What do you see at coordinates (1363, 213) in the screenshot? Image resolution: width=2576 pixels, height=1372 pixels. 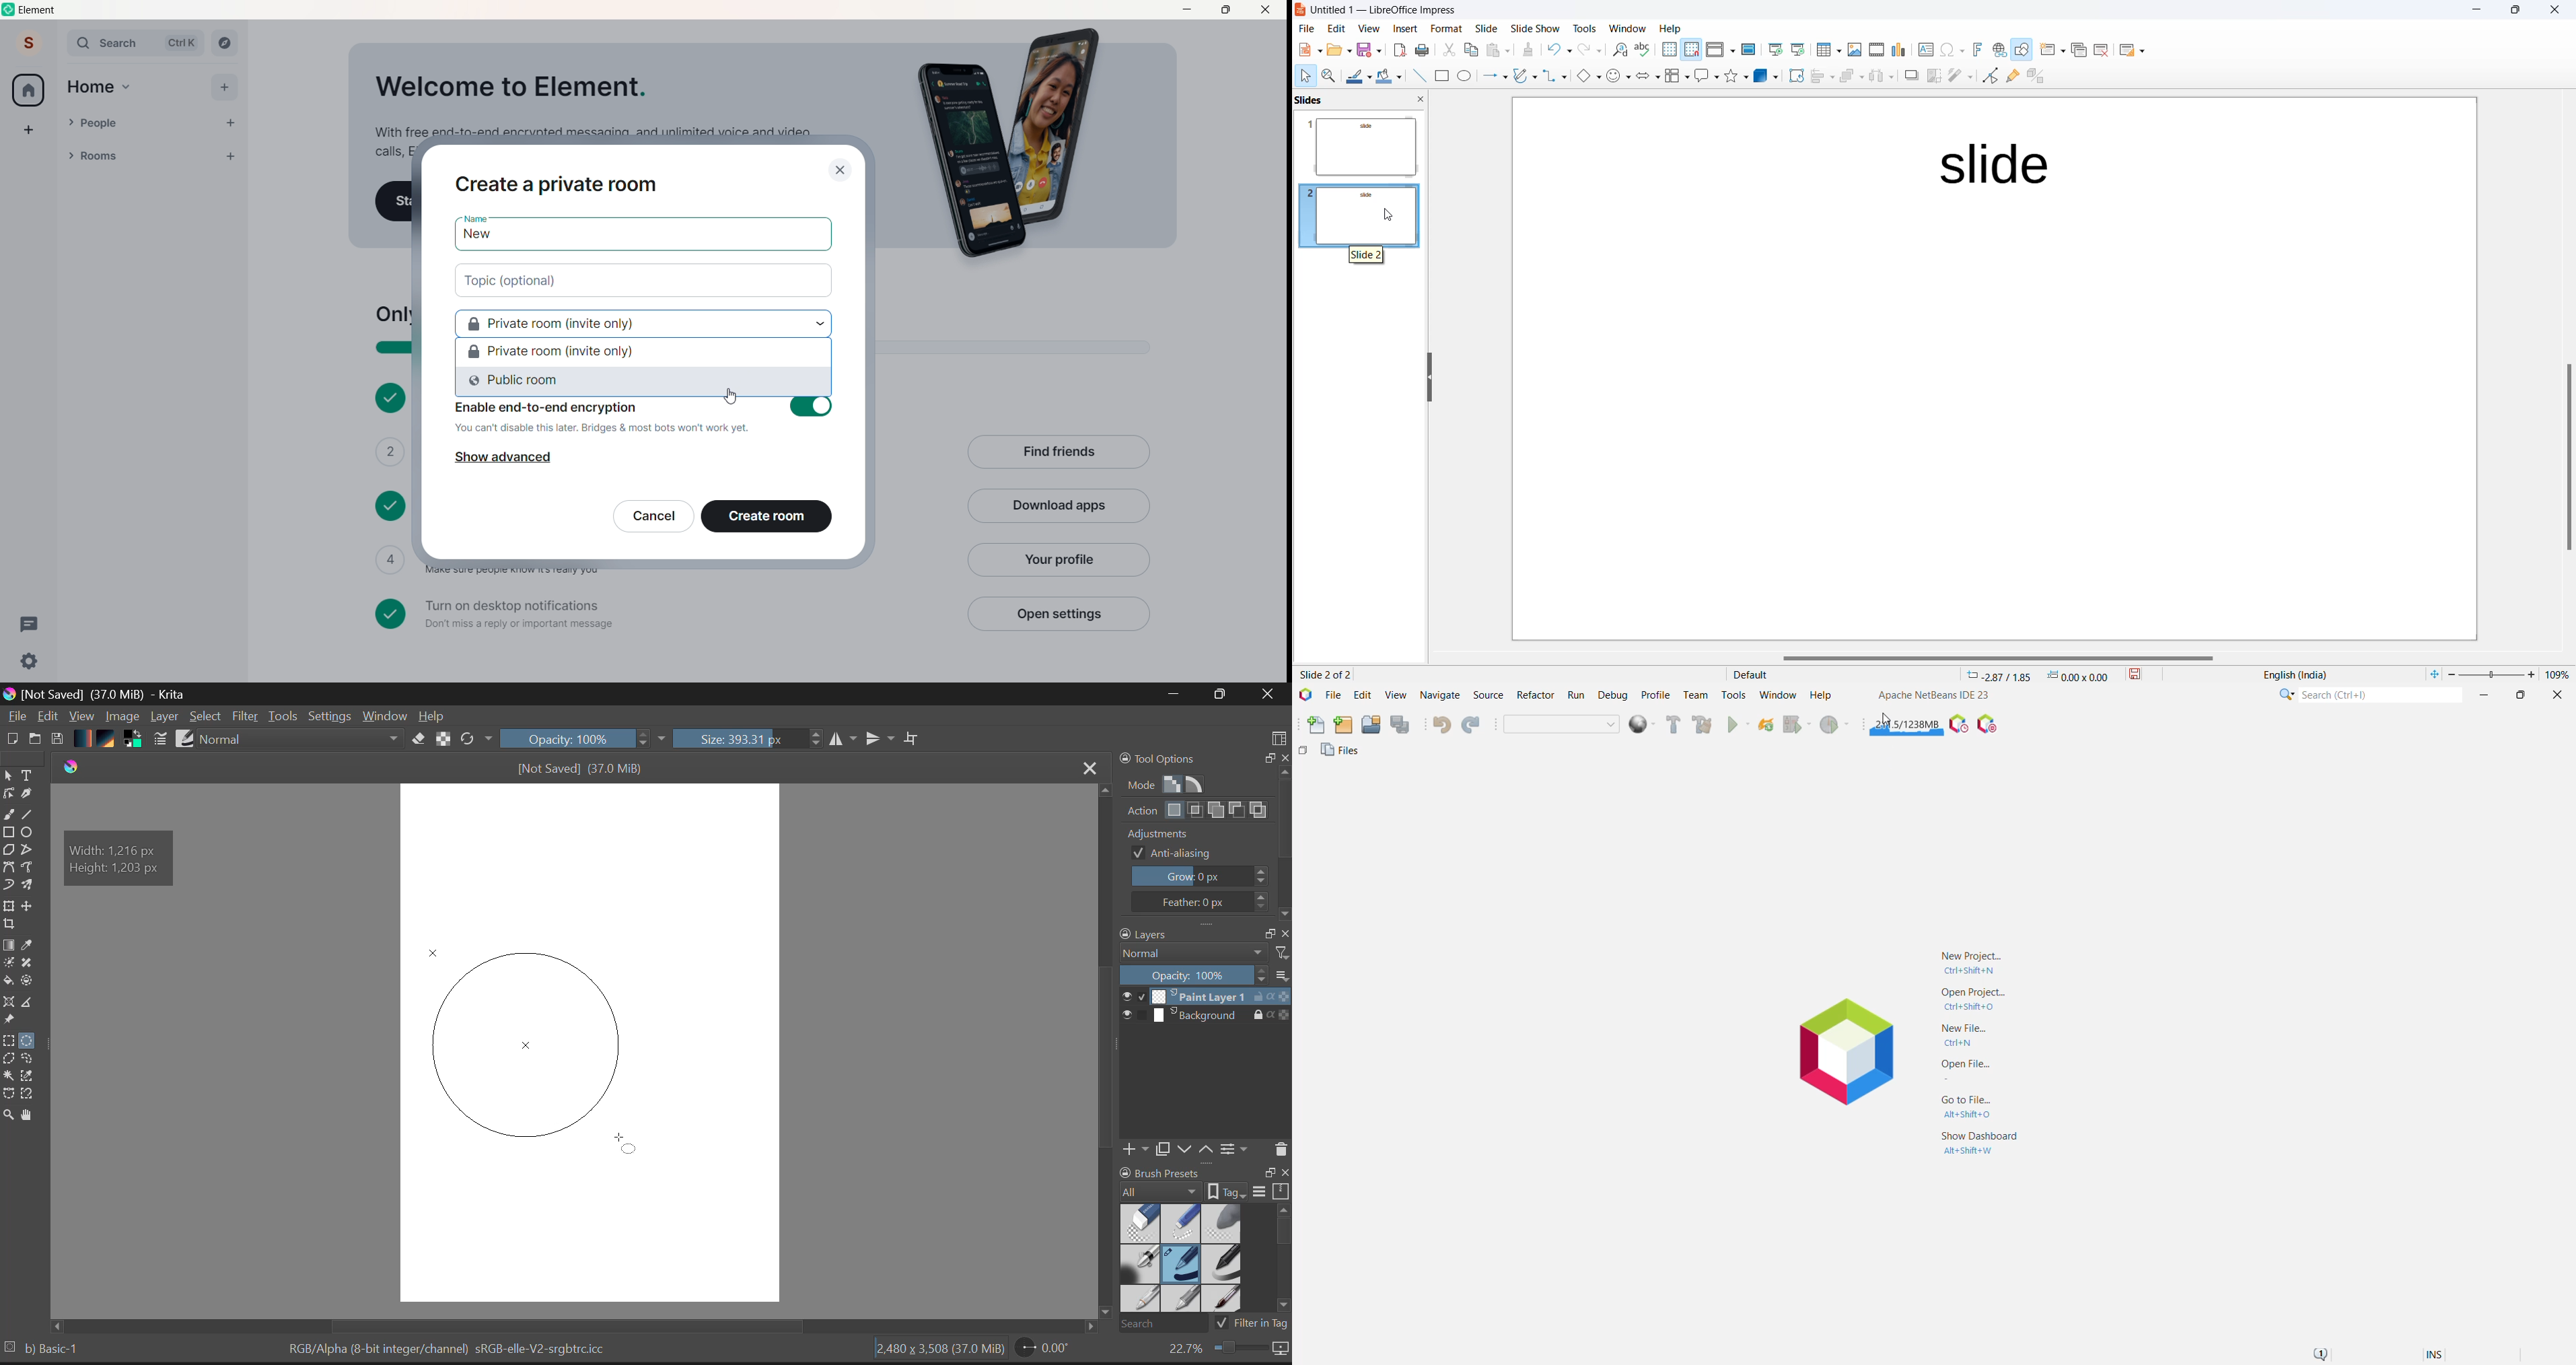 I see `slidepreview` at bounding box center [1363, 213].